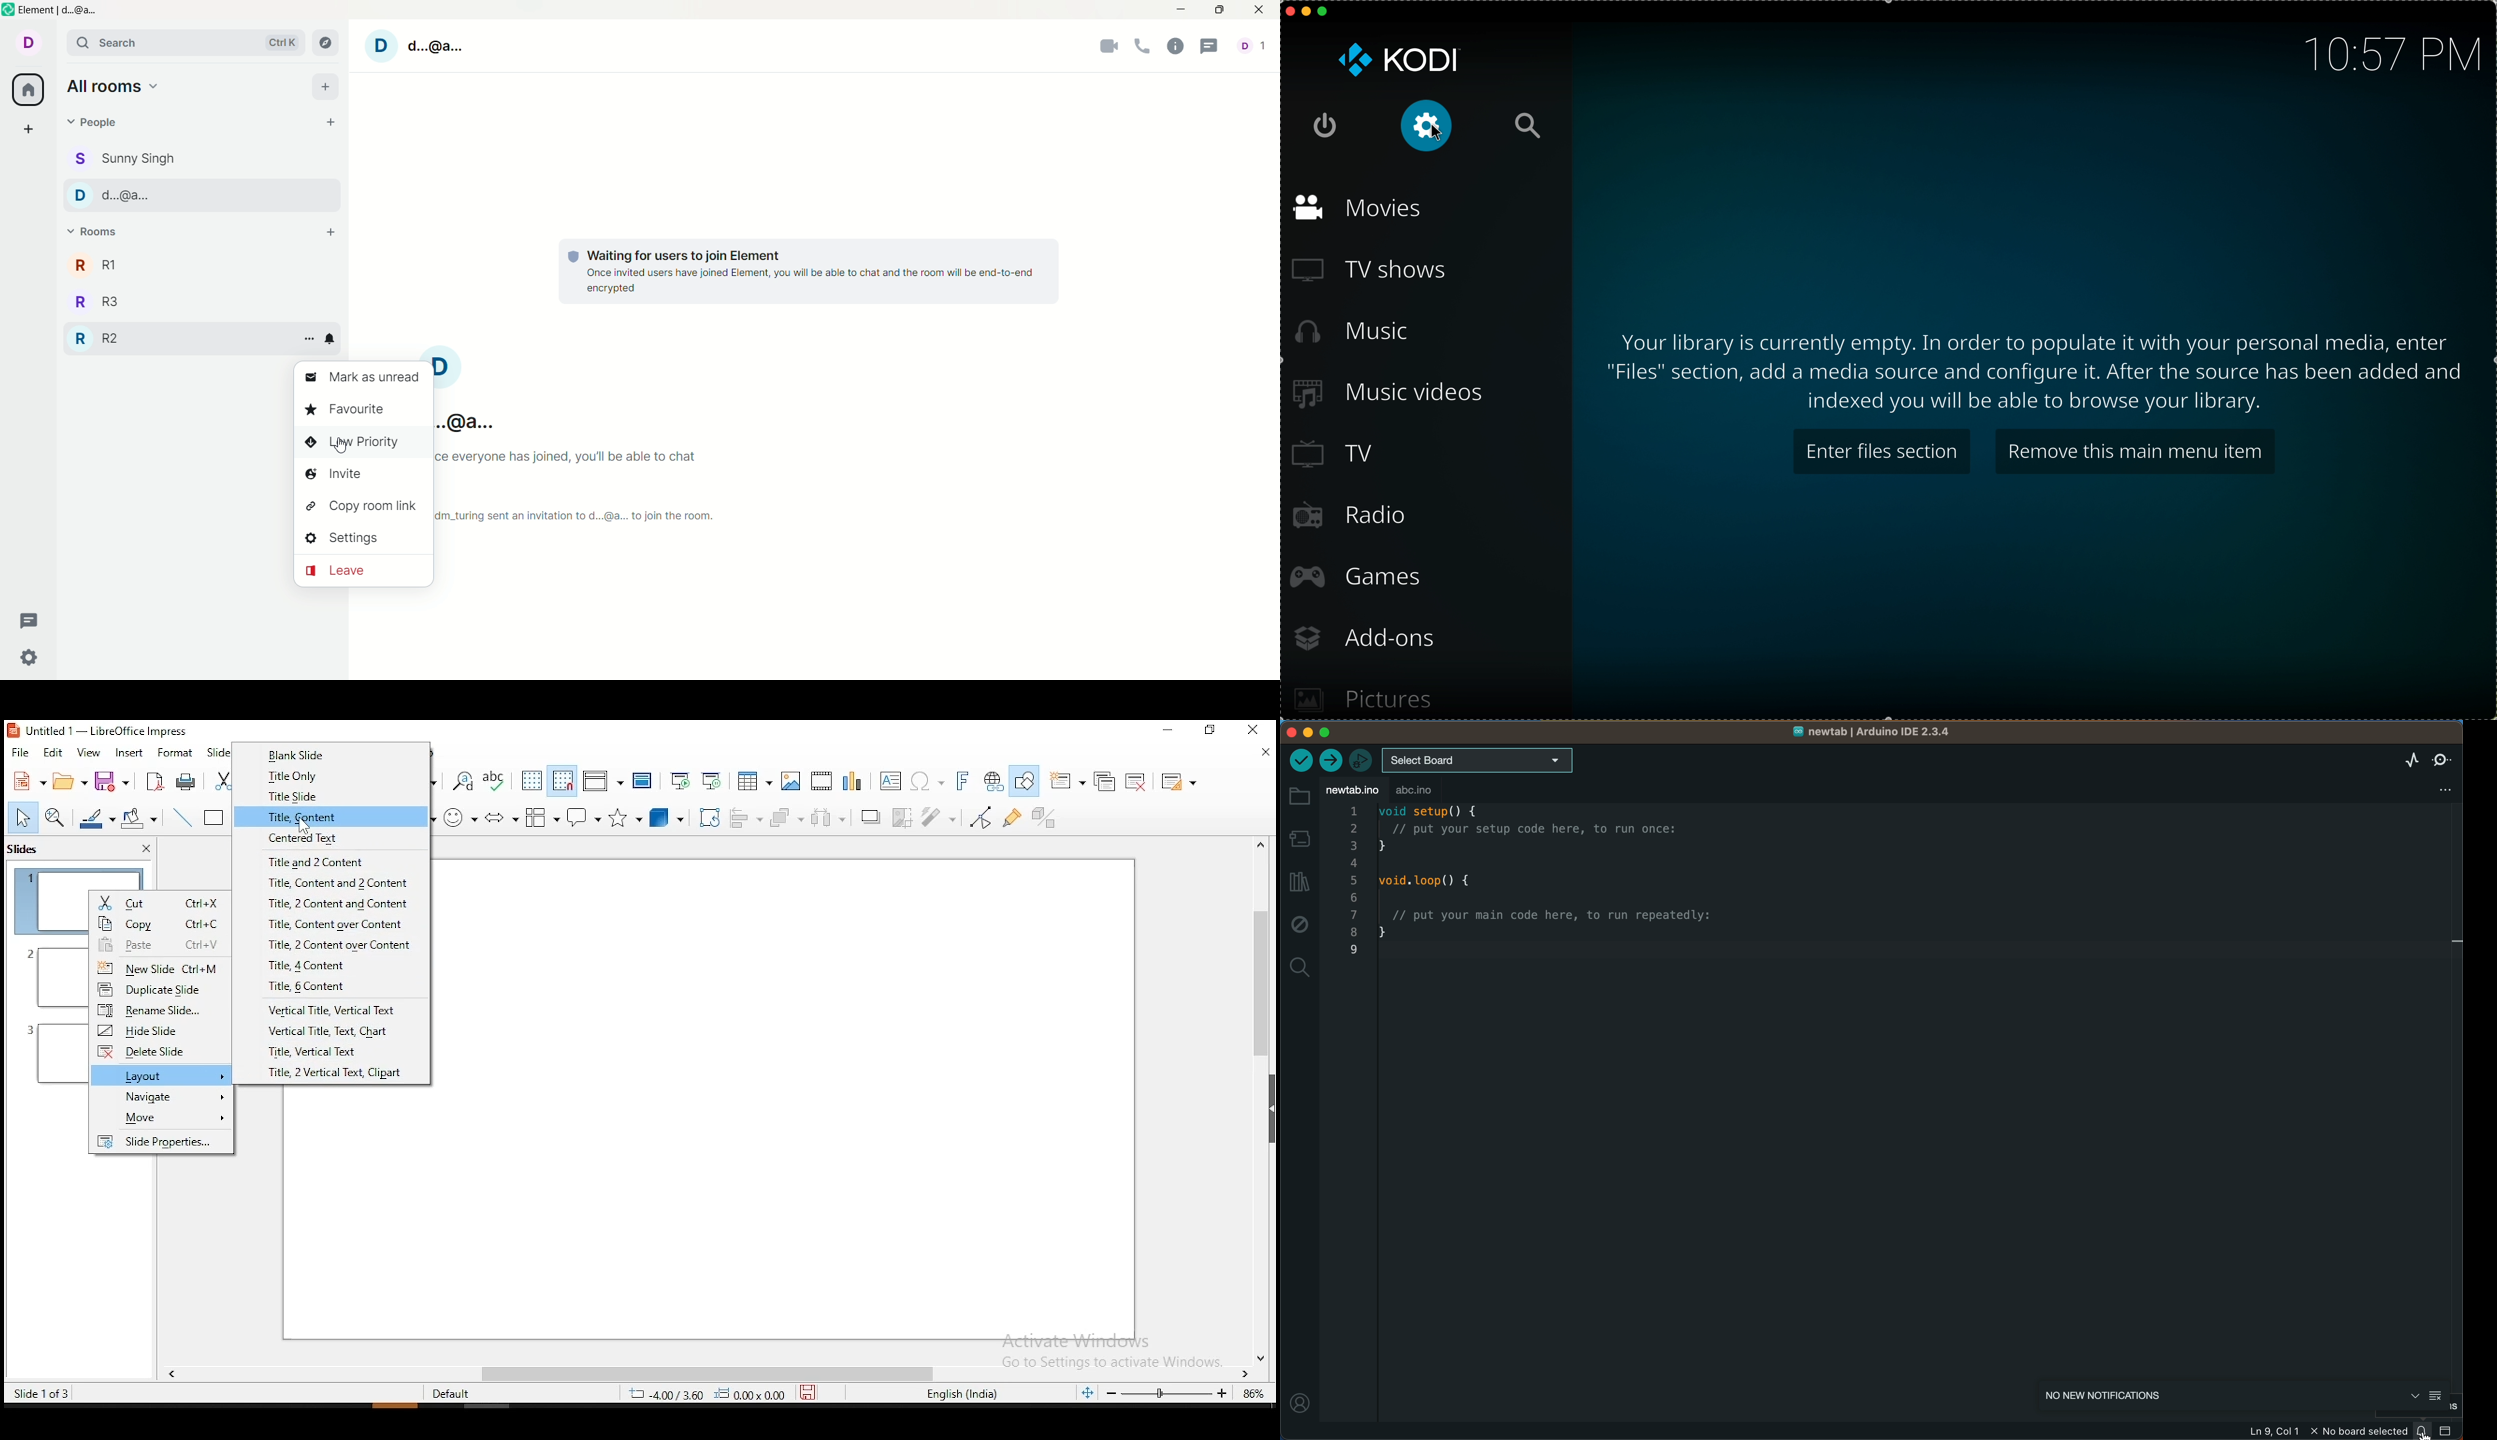 Image resolution: width=2520 pixels, height=1456 pixels. I want to click on search, so click(179, 42).